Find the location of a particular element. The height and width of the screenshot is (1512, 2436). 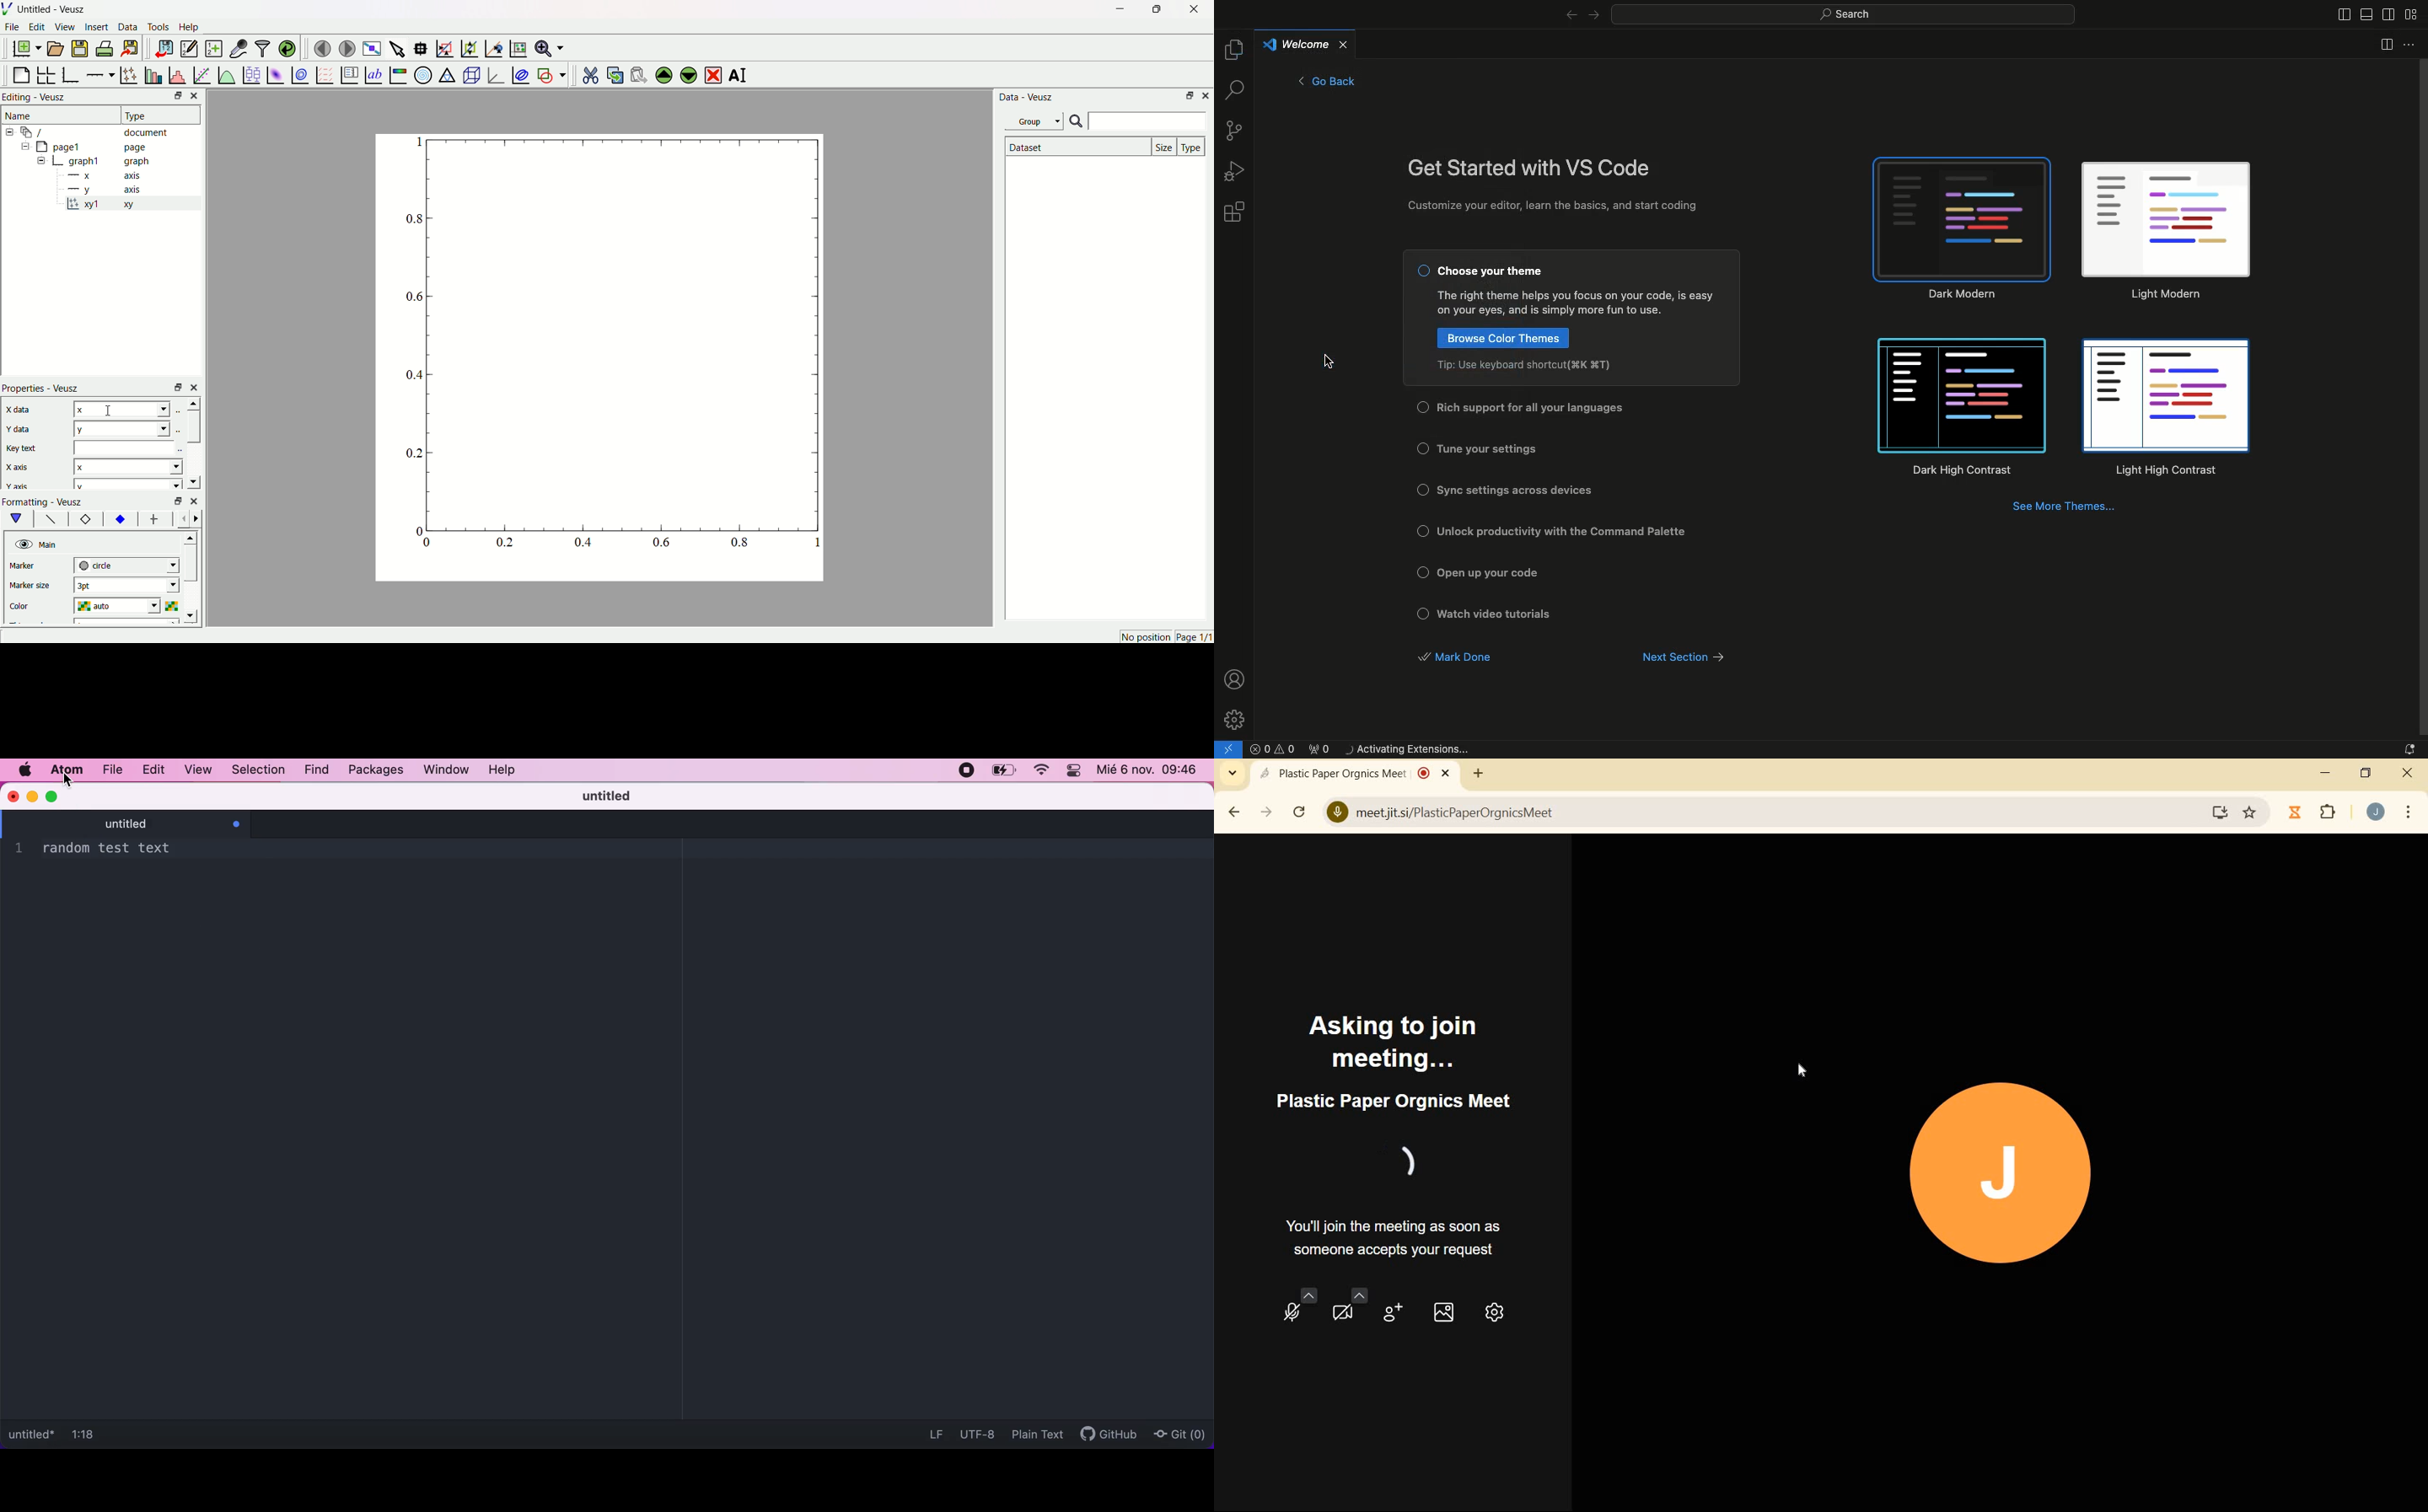

plain text is located at coordinates (1037, 1433).